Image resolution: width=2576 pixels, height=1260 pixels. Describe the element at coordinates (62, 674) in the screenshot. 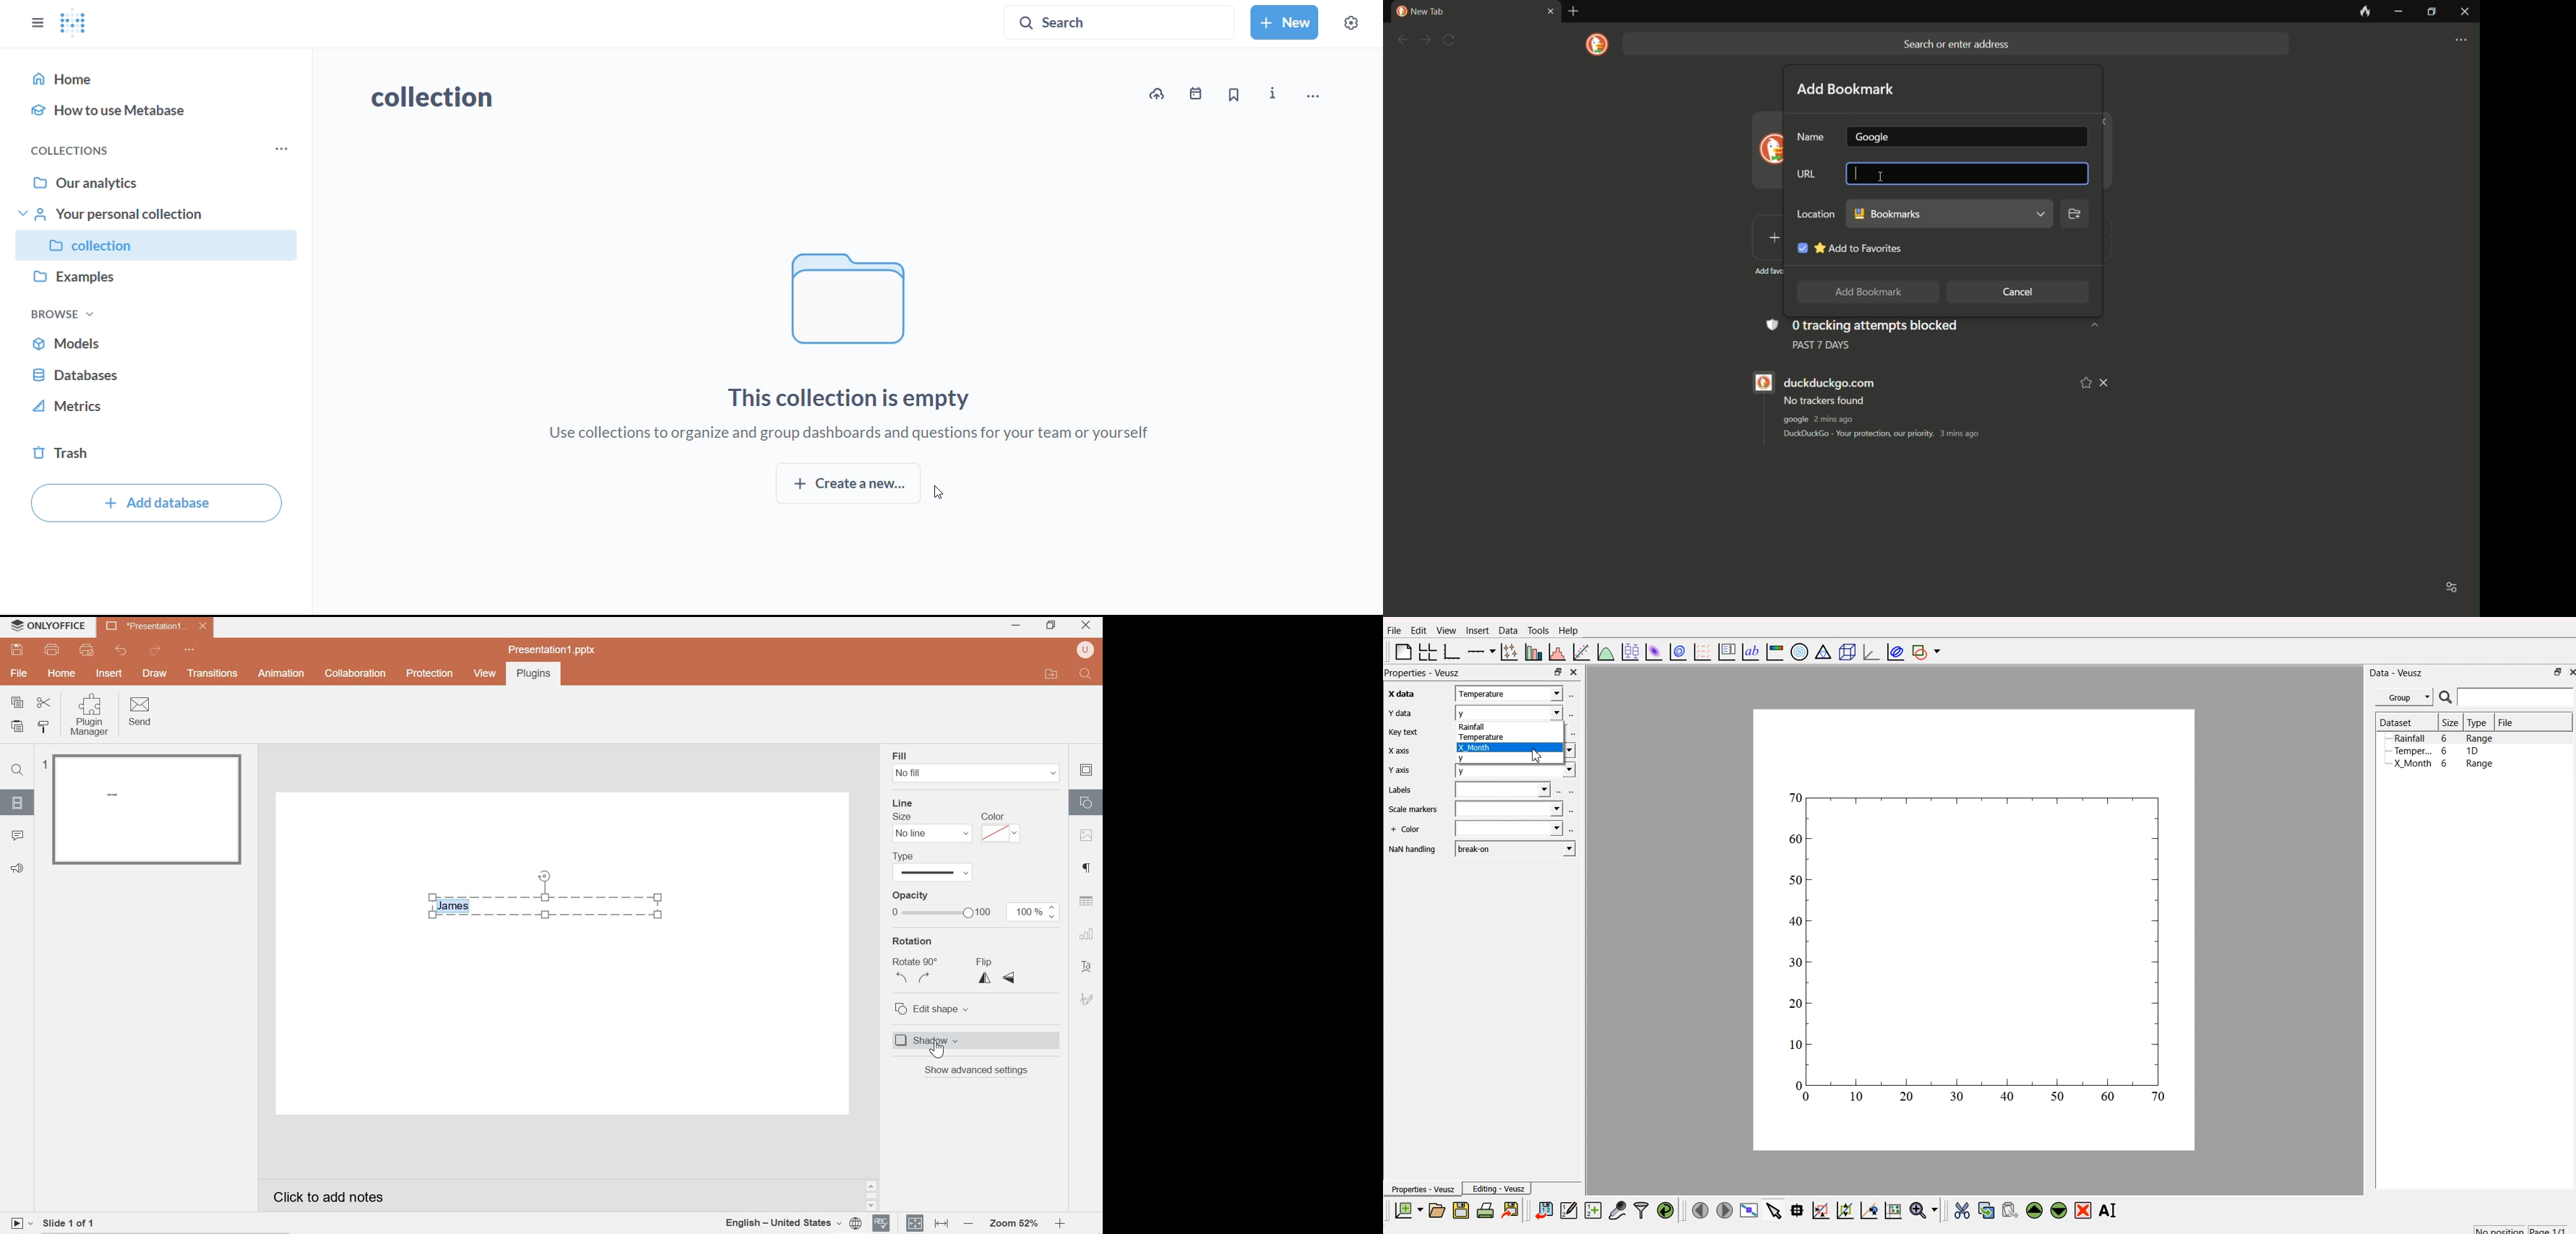

I see `hOME` at that location.